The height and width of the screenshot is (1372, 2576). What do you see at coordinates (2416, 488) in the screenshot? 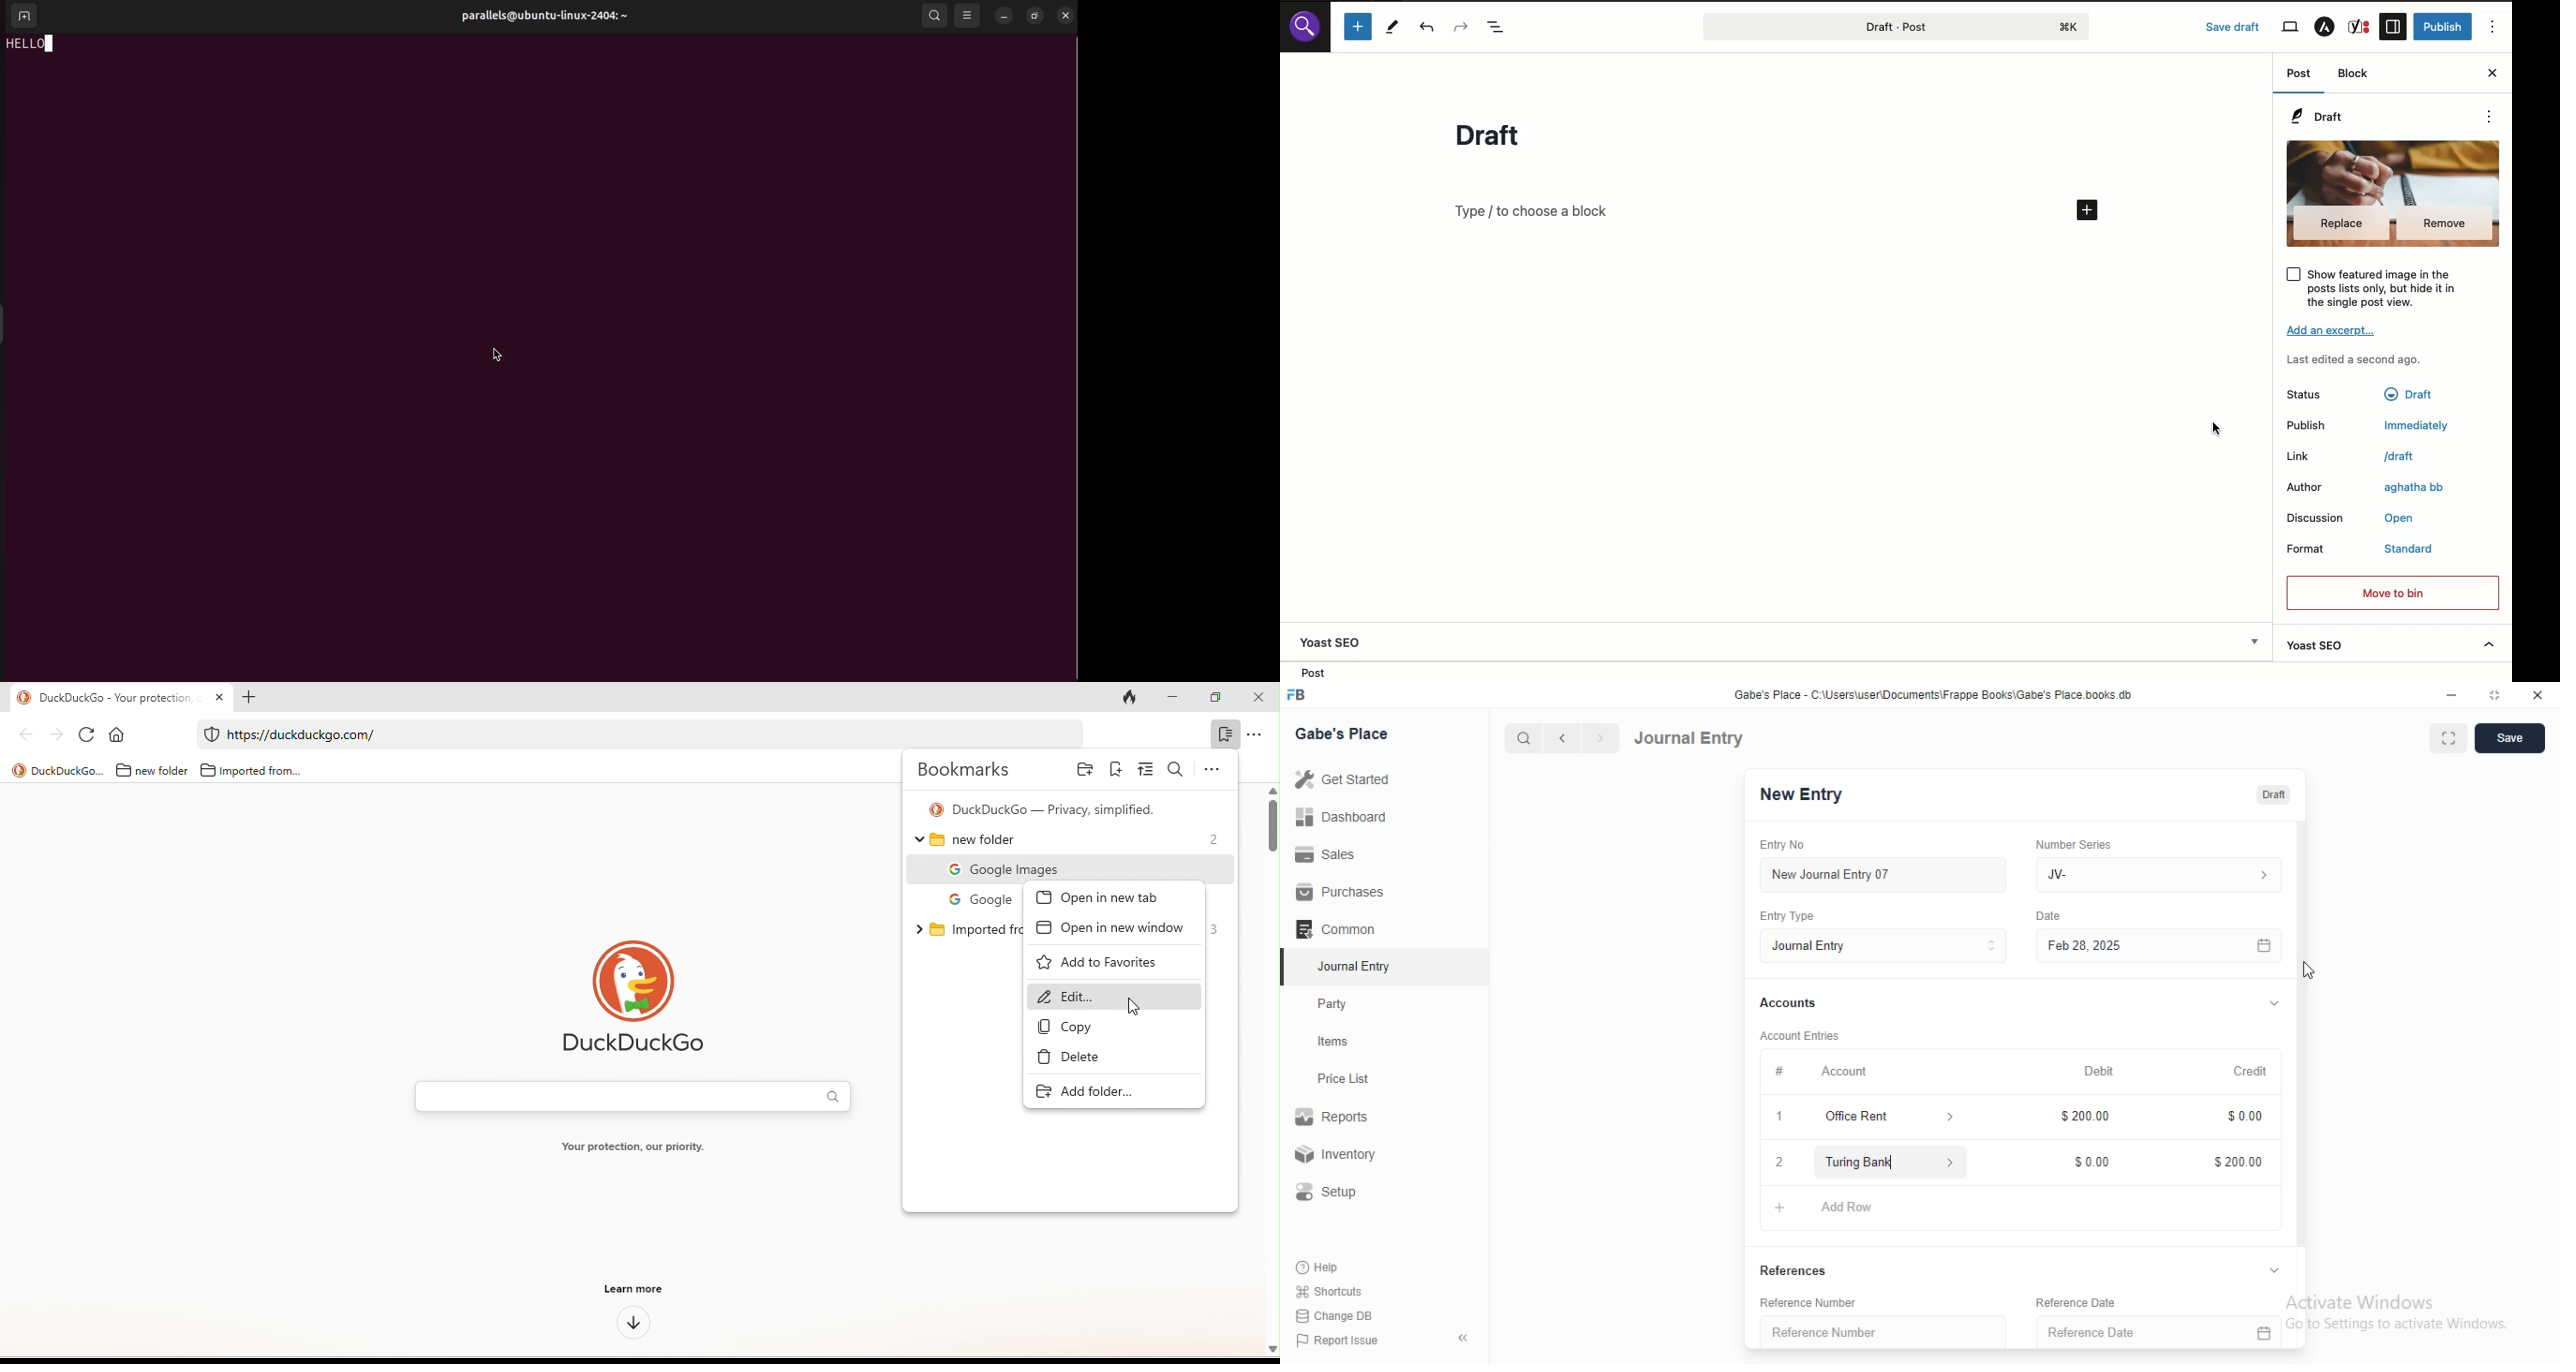
I see `Text ` at bounding box center [2416, 488].